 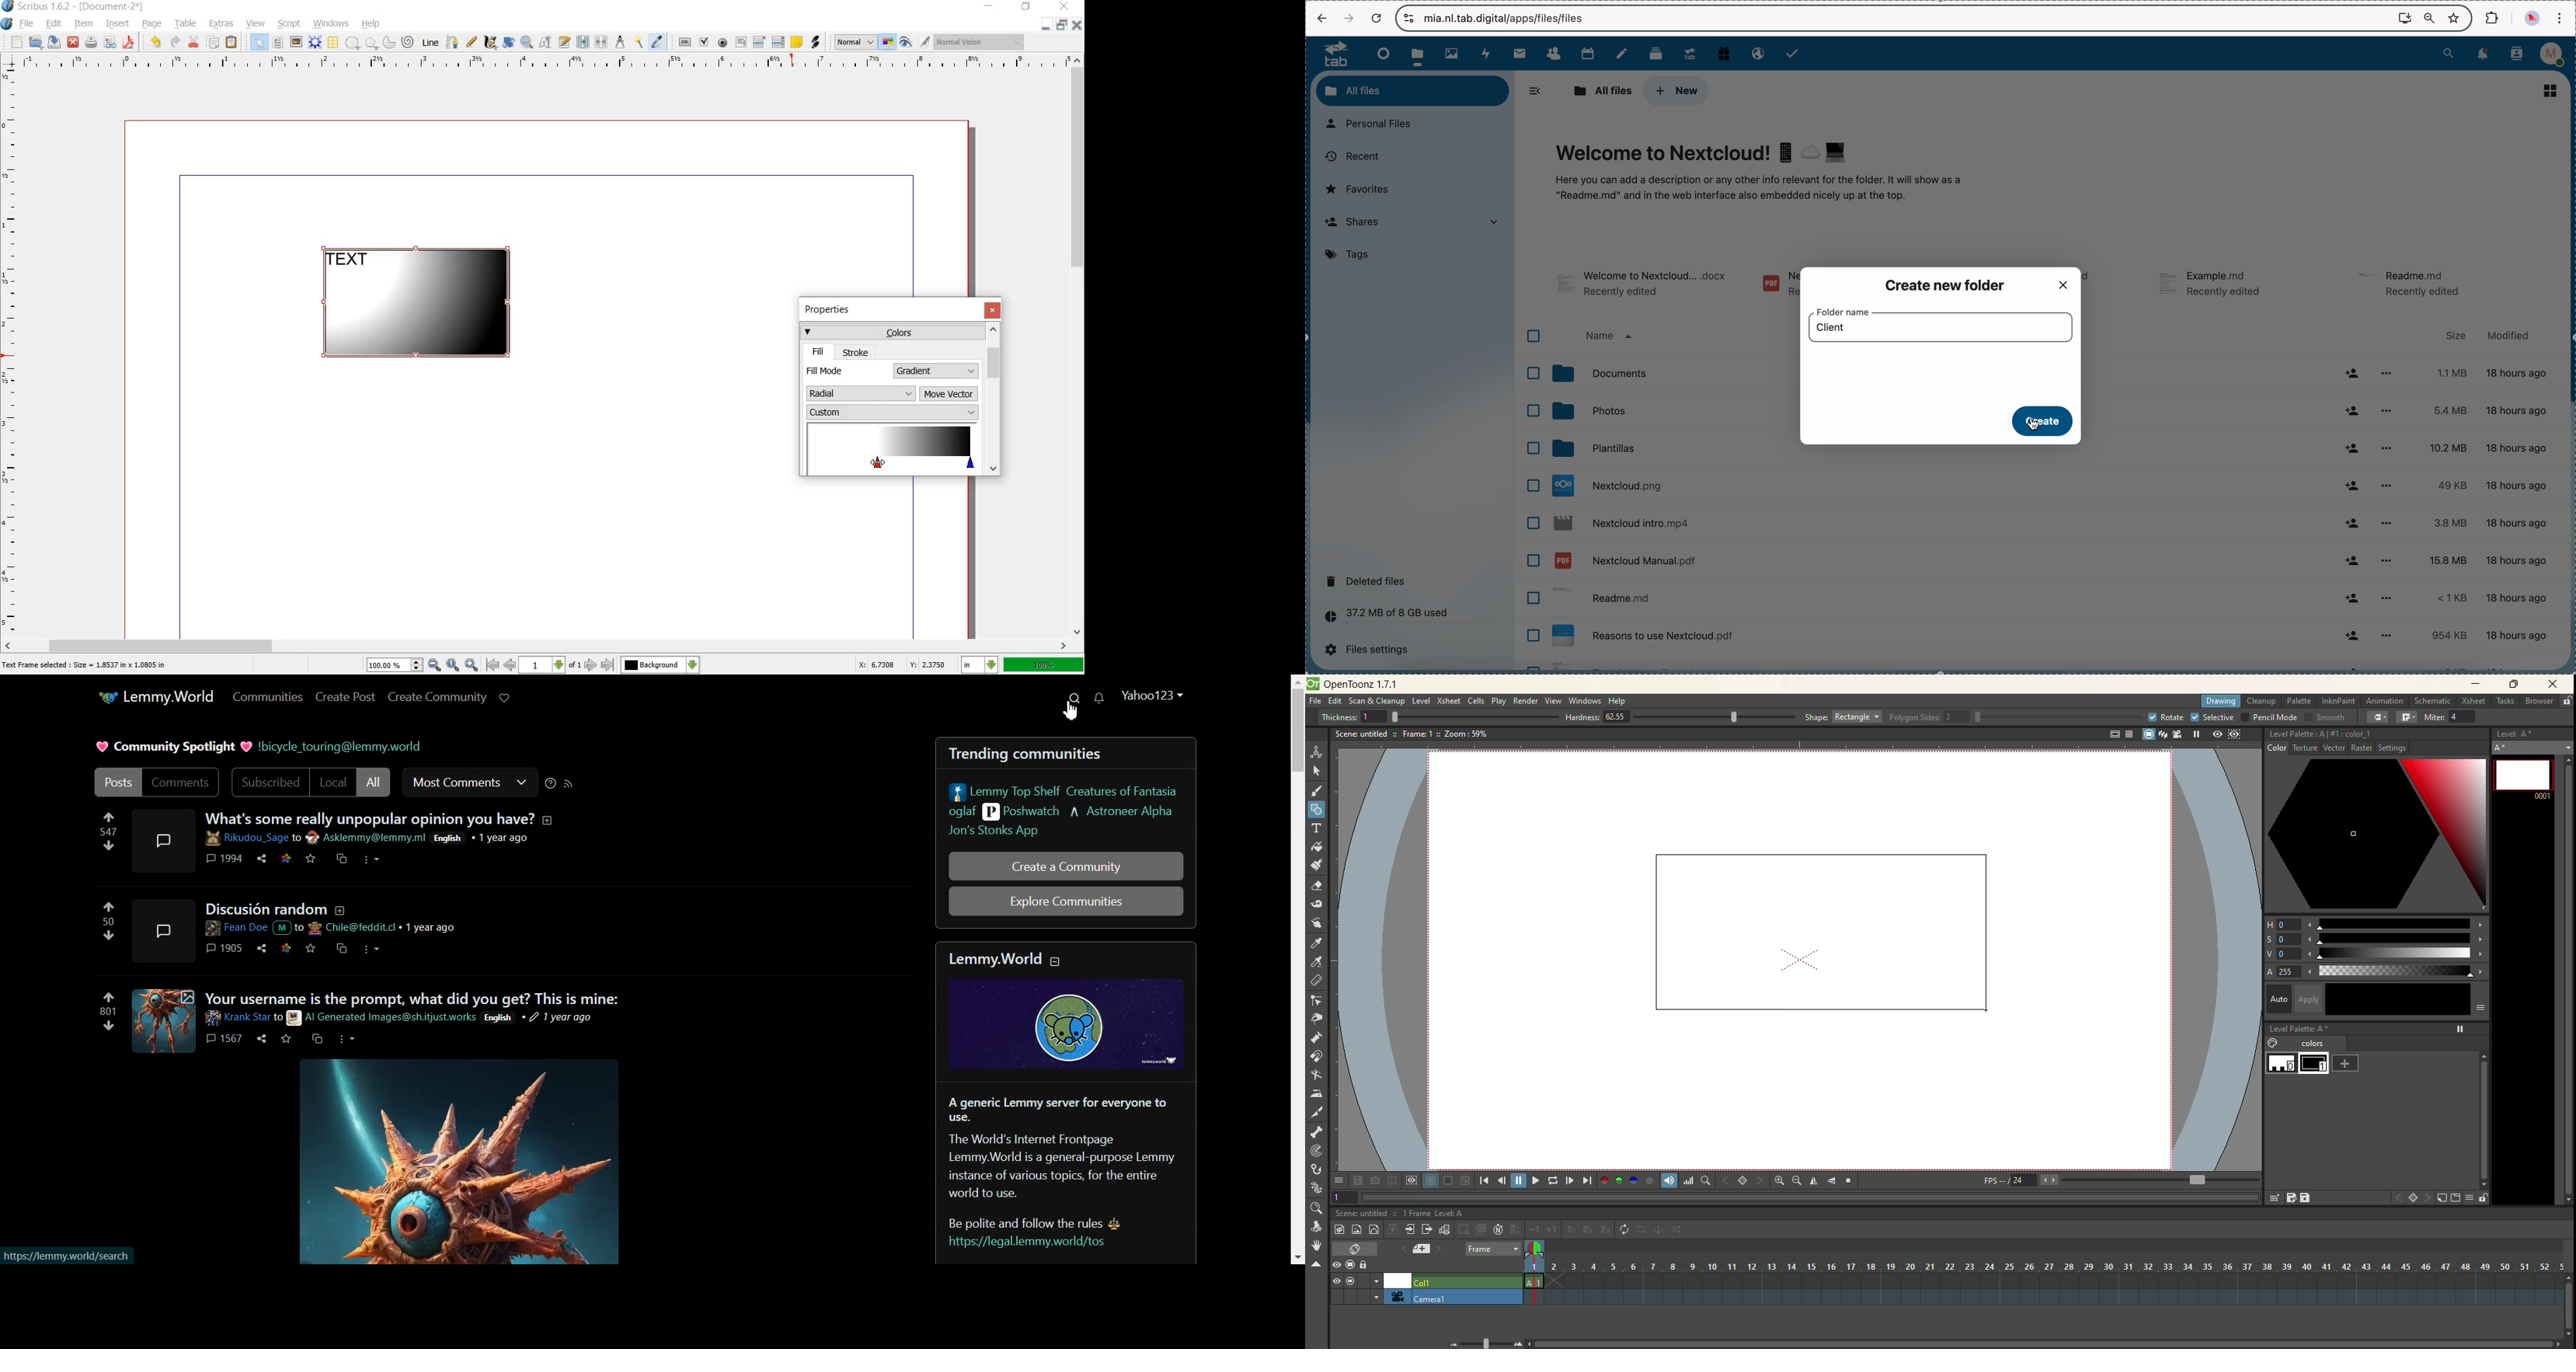 What do you see at coordinates (2269, 717) in the screenshot?
I see `pencil mode` at bounding box center [2269, 717].